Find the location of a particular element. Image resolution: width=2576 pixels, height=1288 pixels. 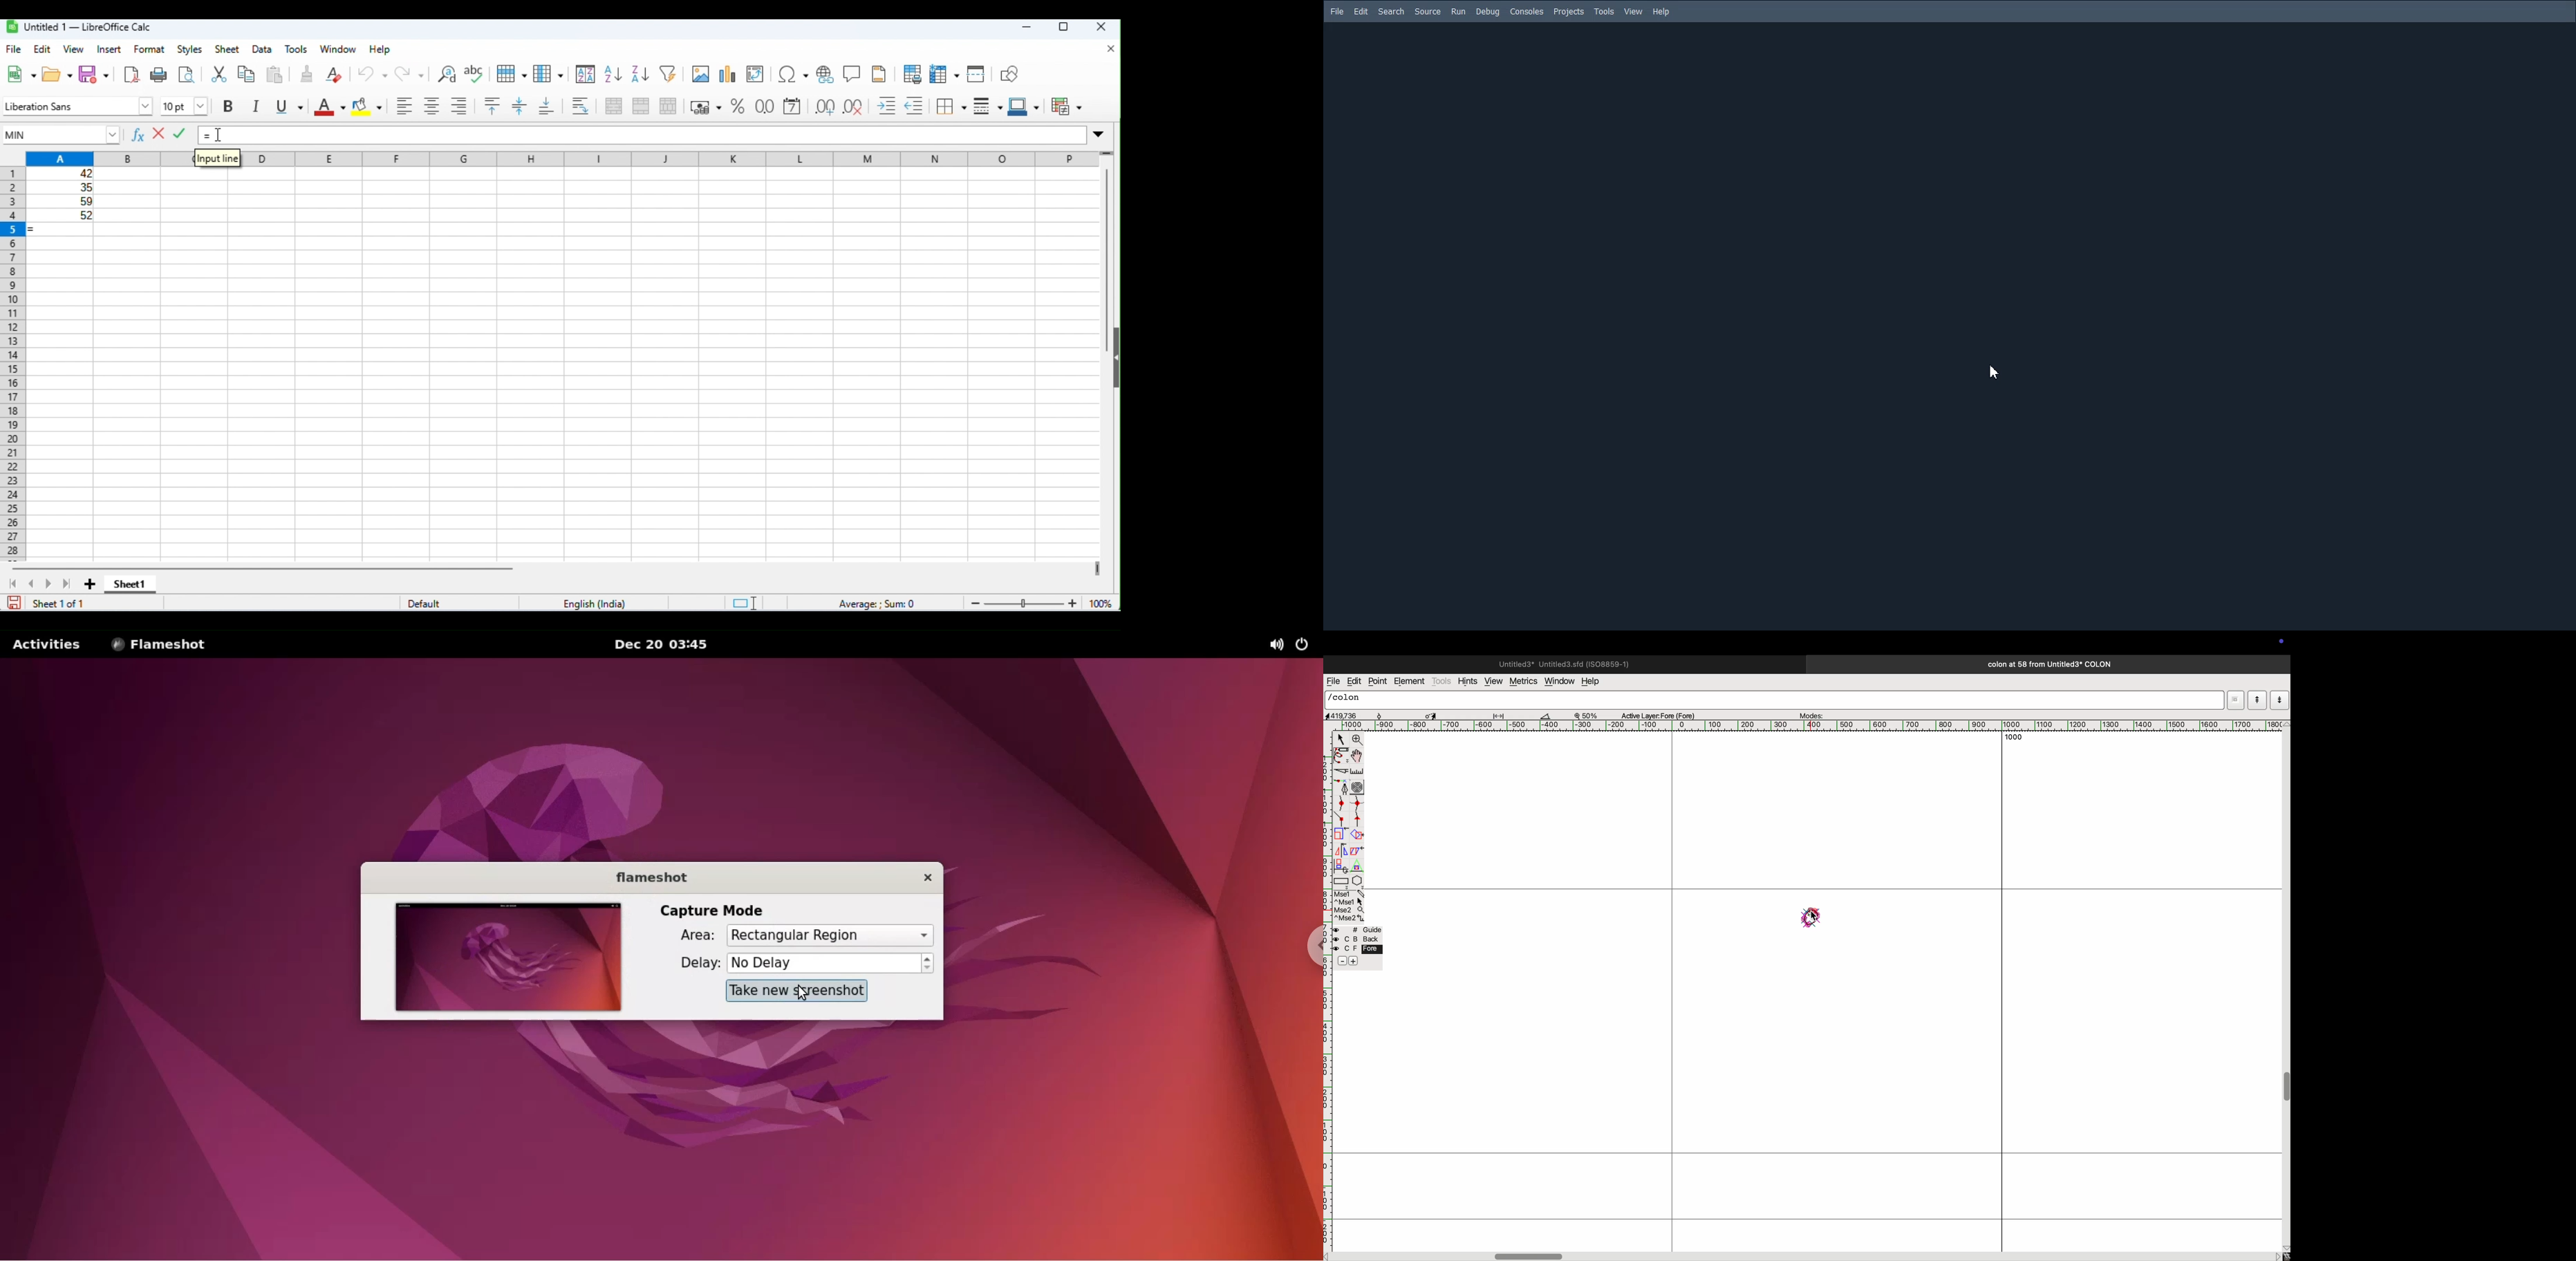

Edit is located at coordinates (1360, 11).